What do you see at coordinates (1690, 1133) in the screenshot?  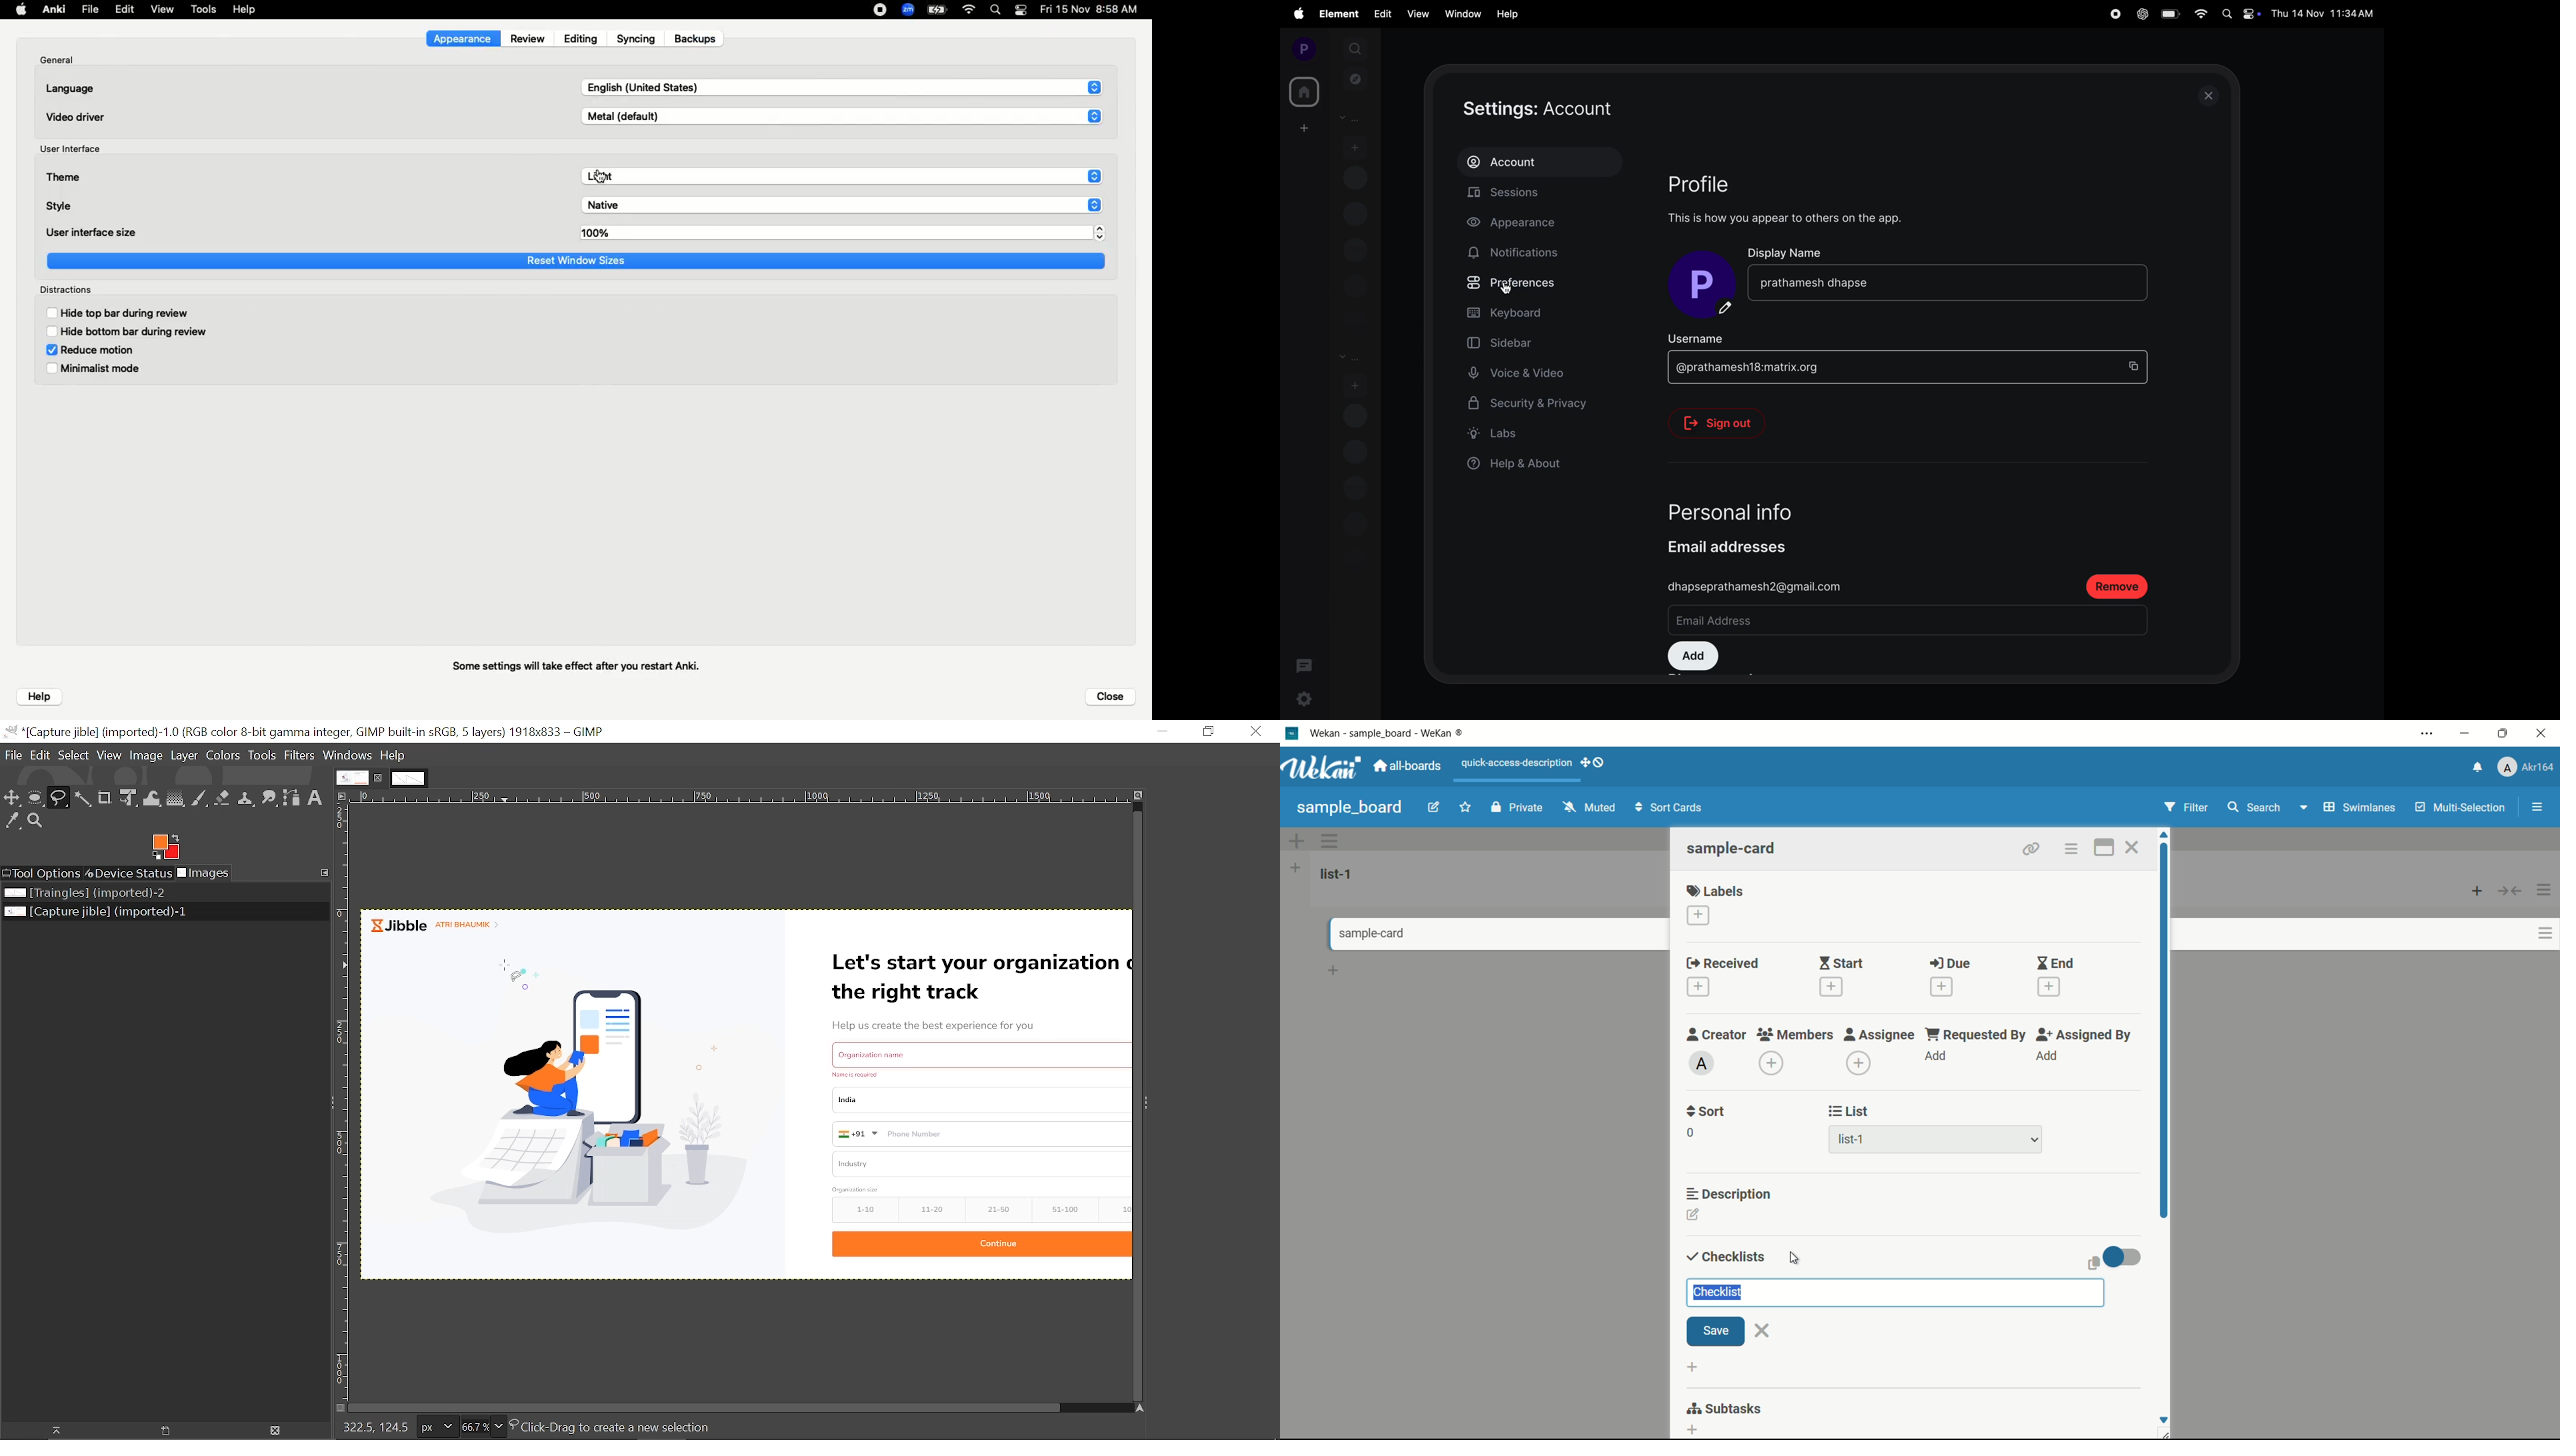 I see `0` at bounding box center [1690, 1133].